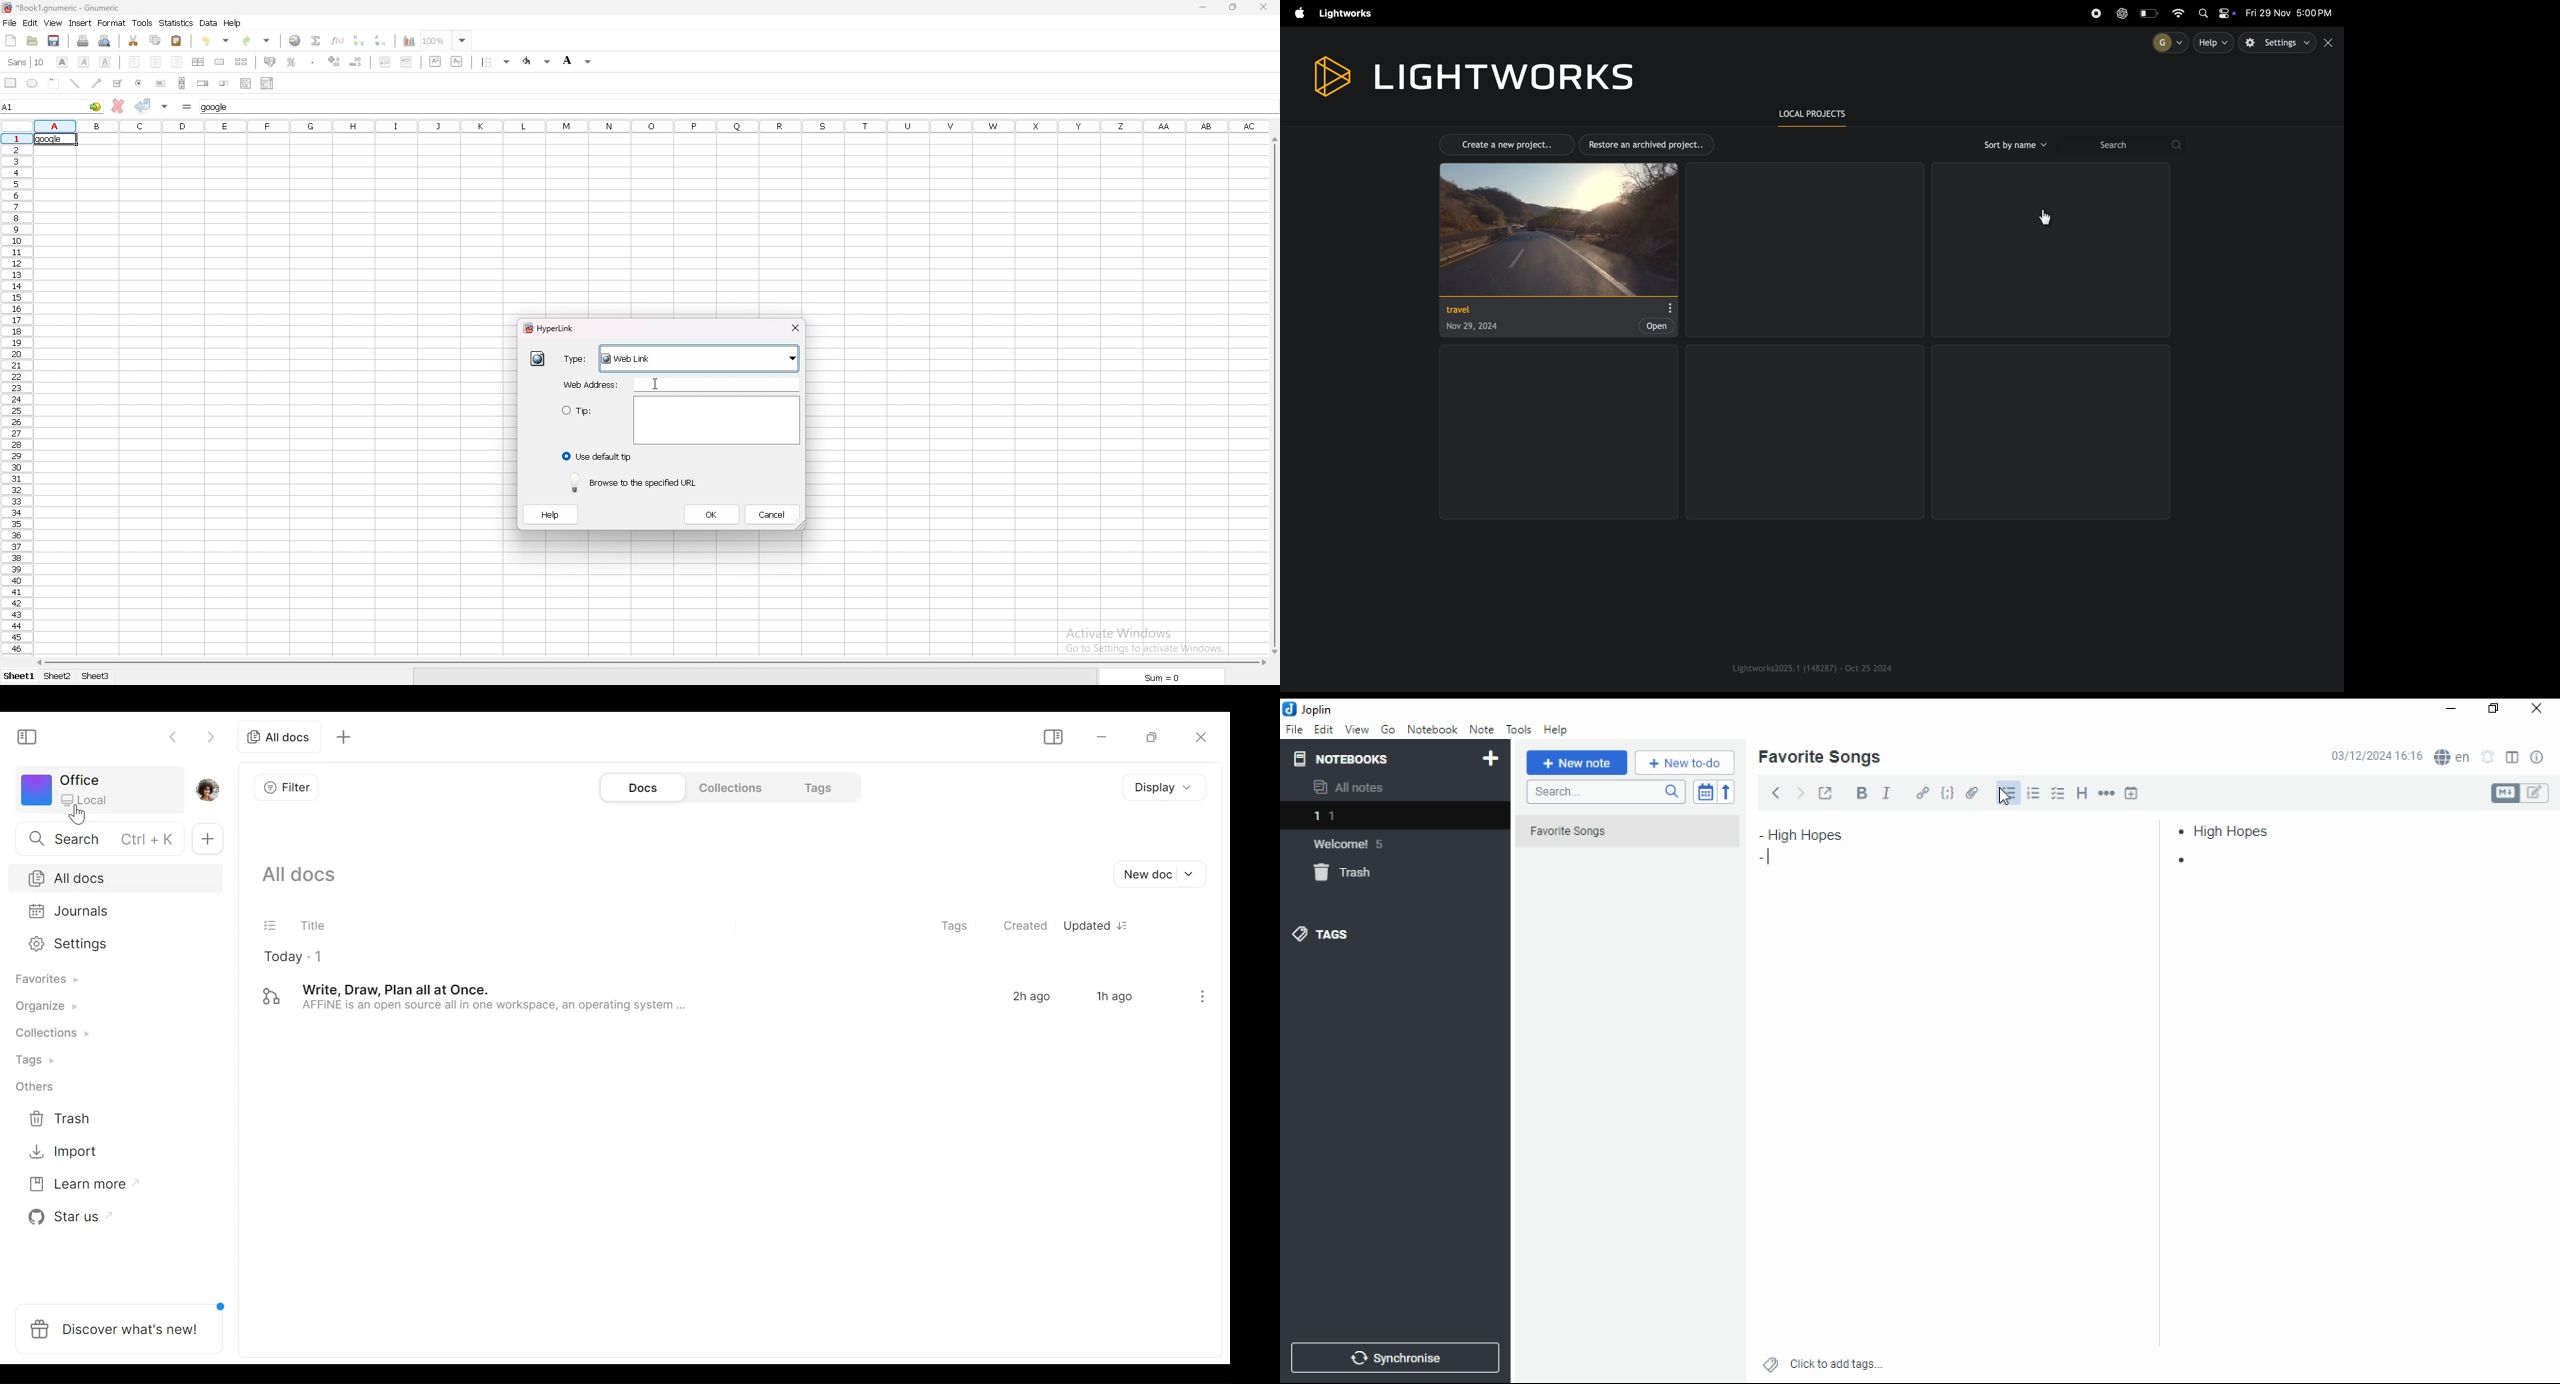 The image size is (2576, 1400). I want to click on data, so click(209, 23).